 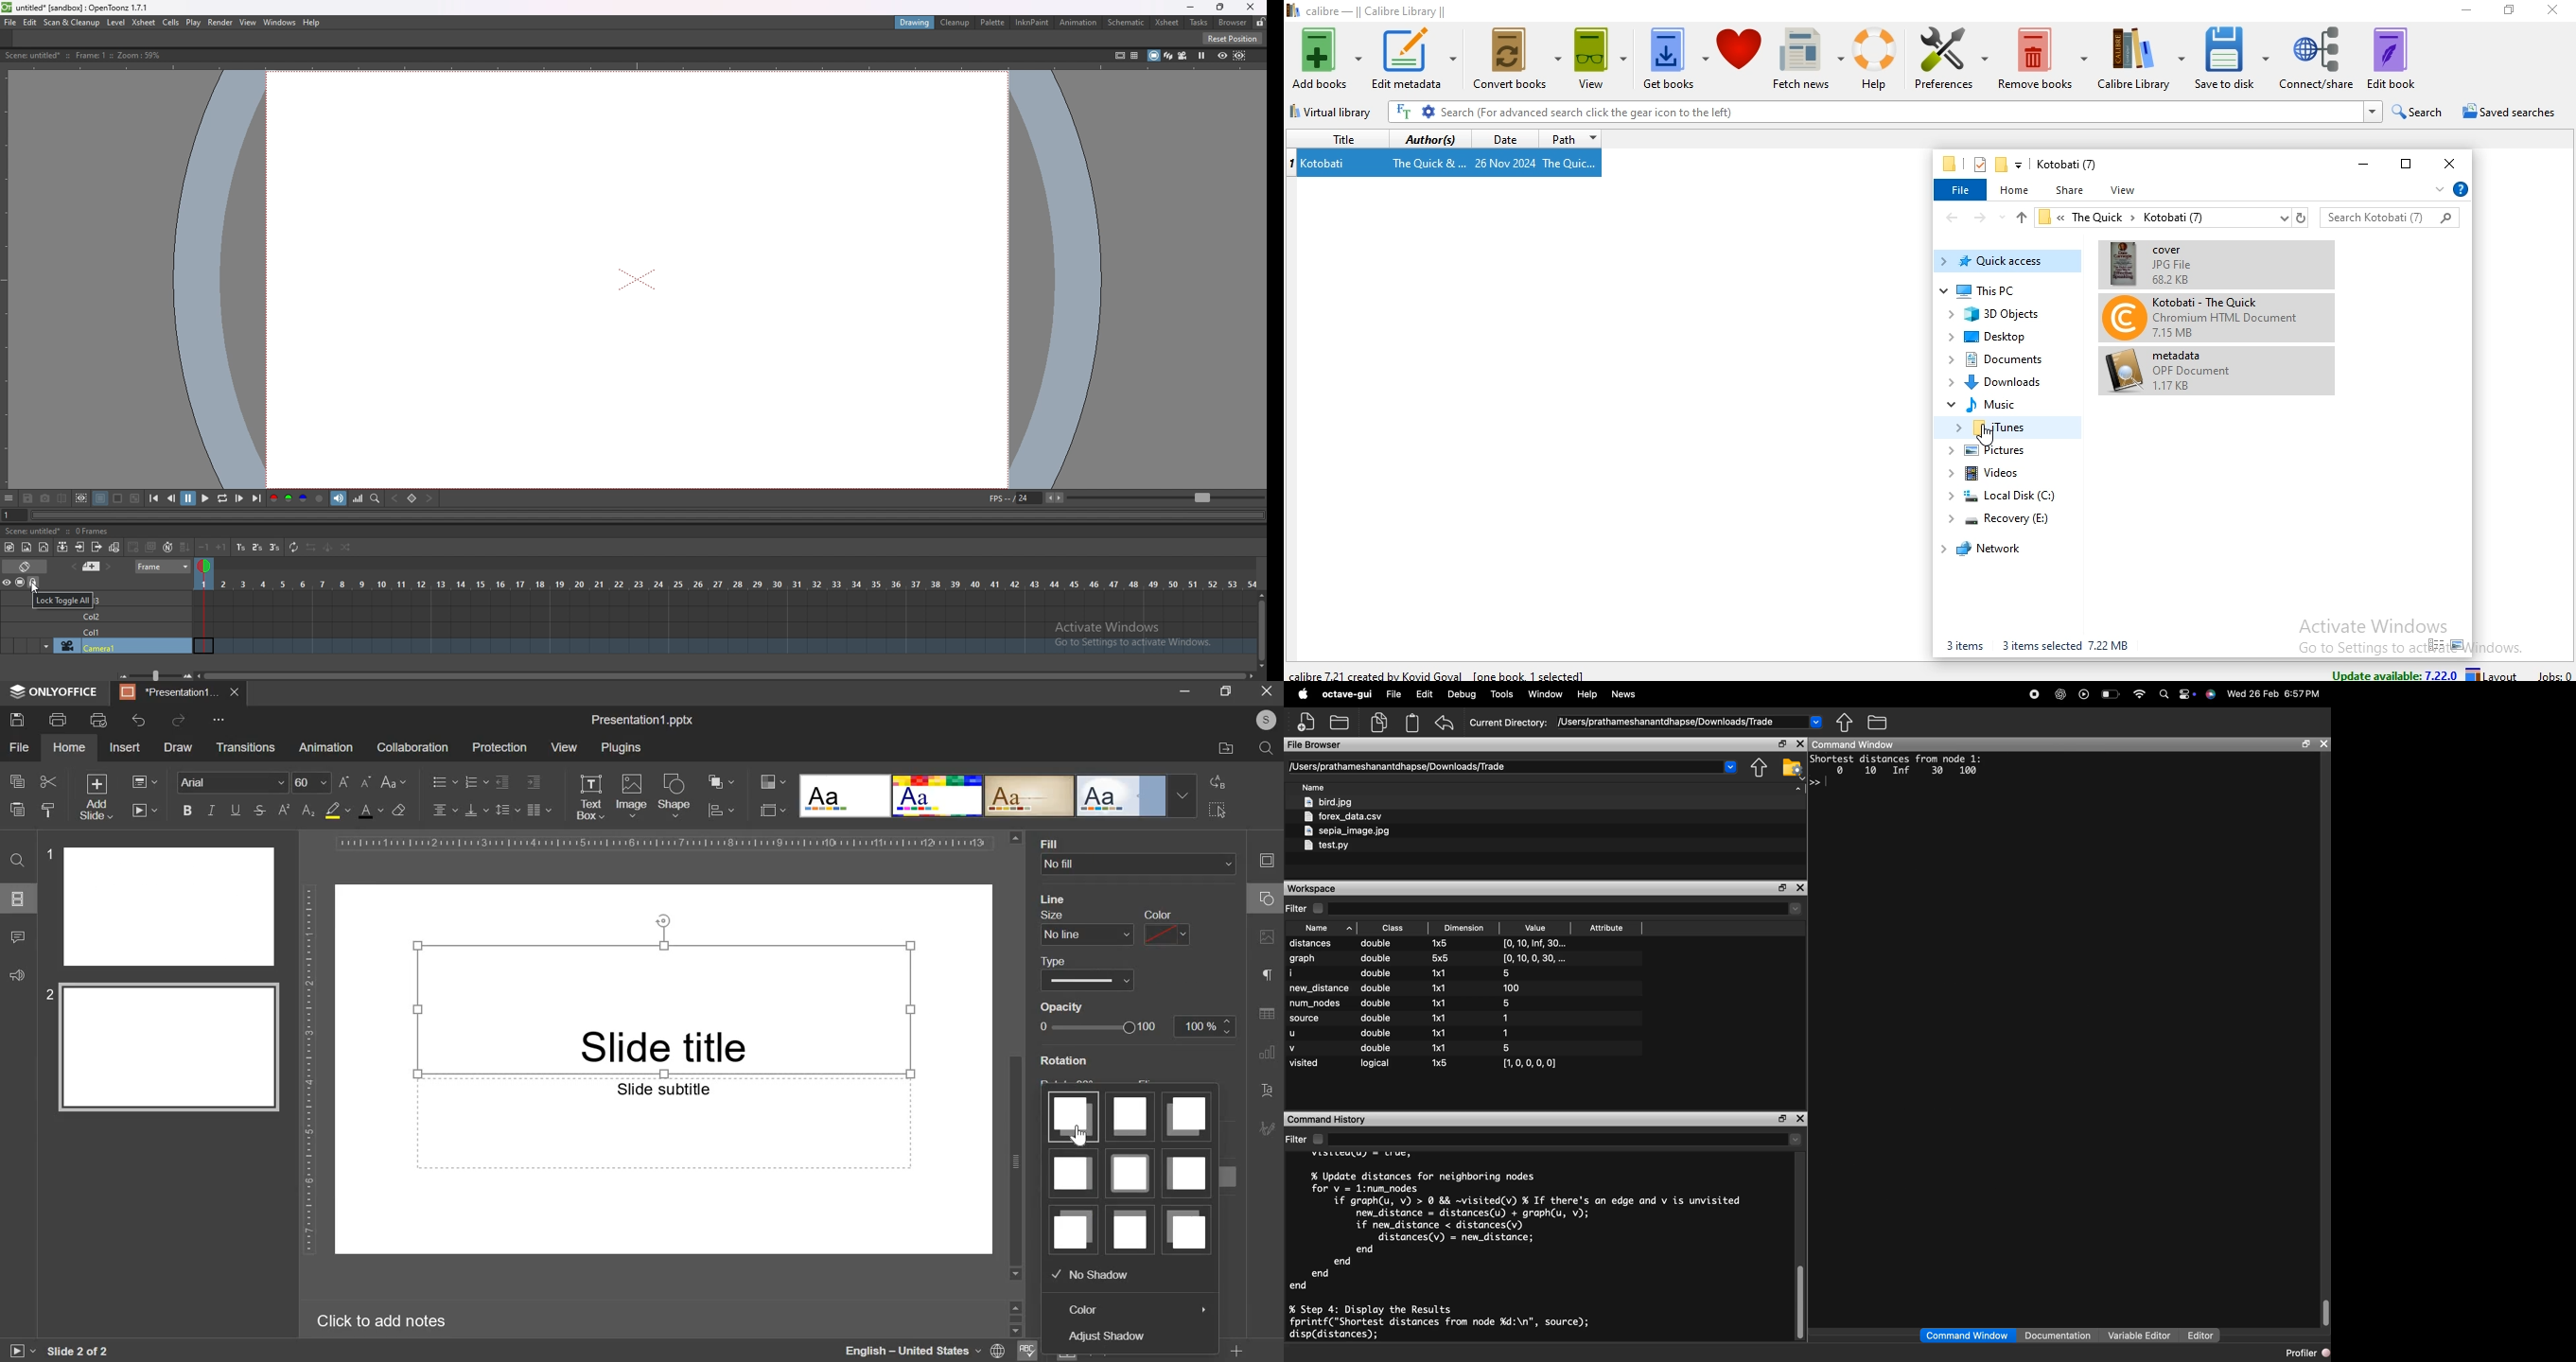 I want to click on close, so click(x=2452, y=161).